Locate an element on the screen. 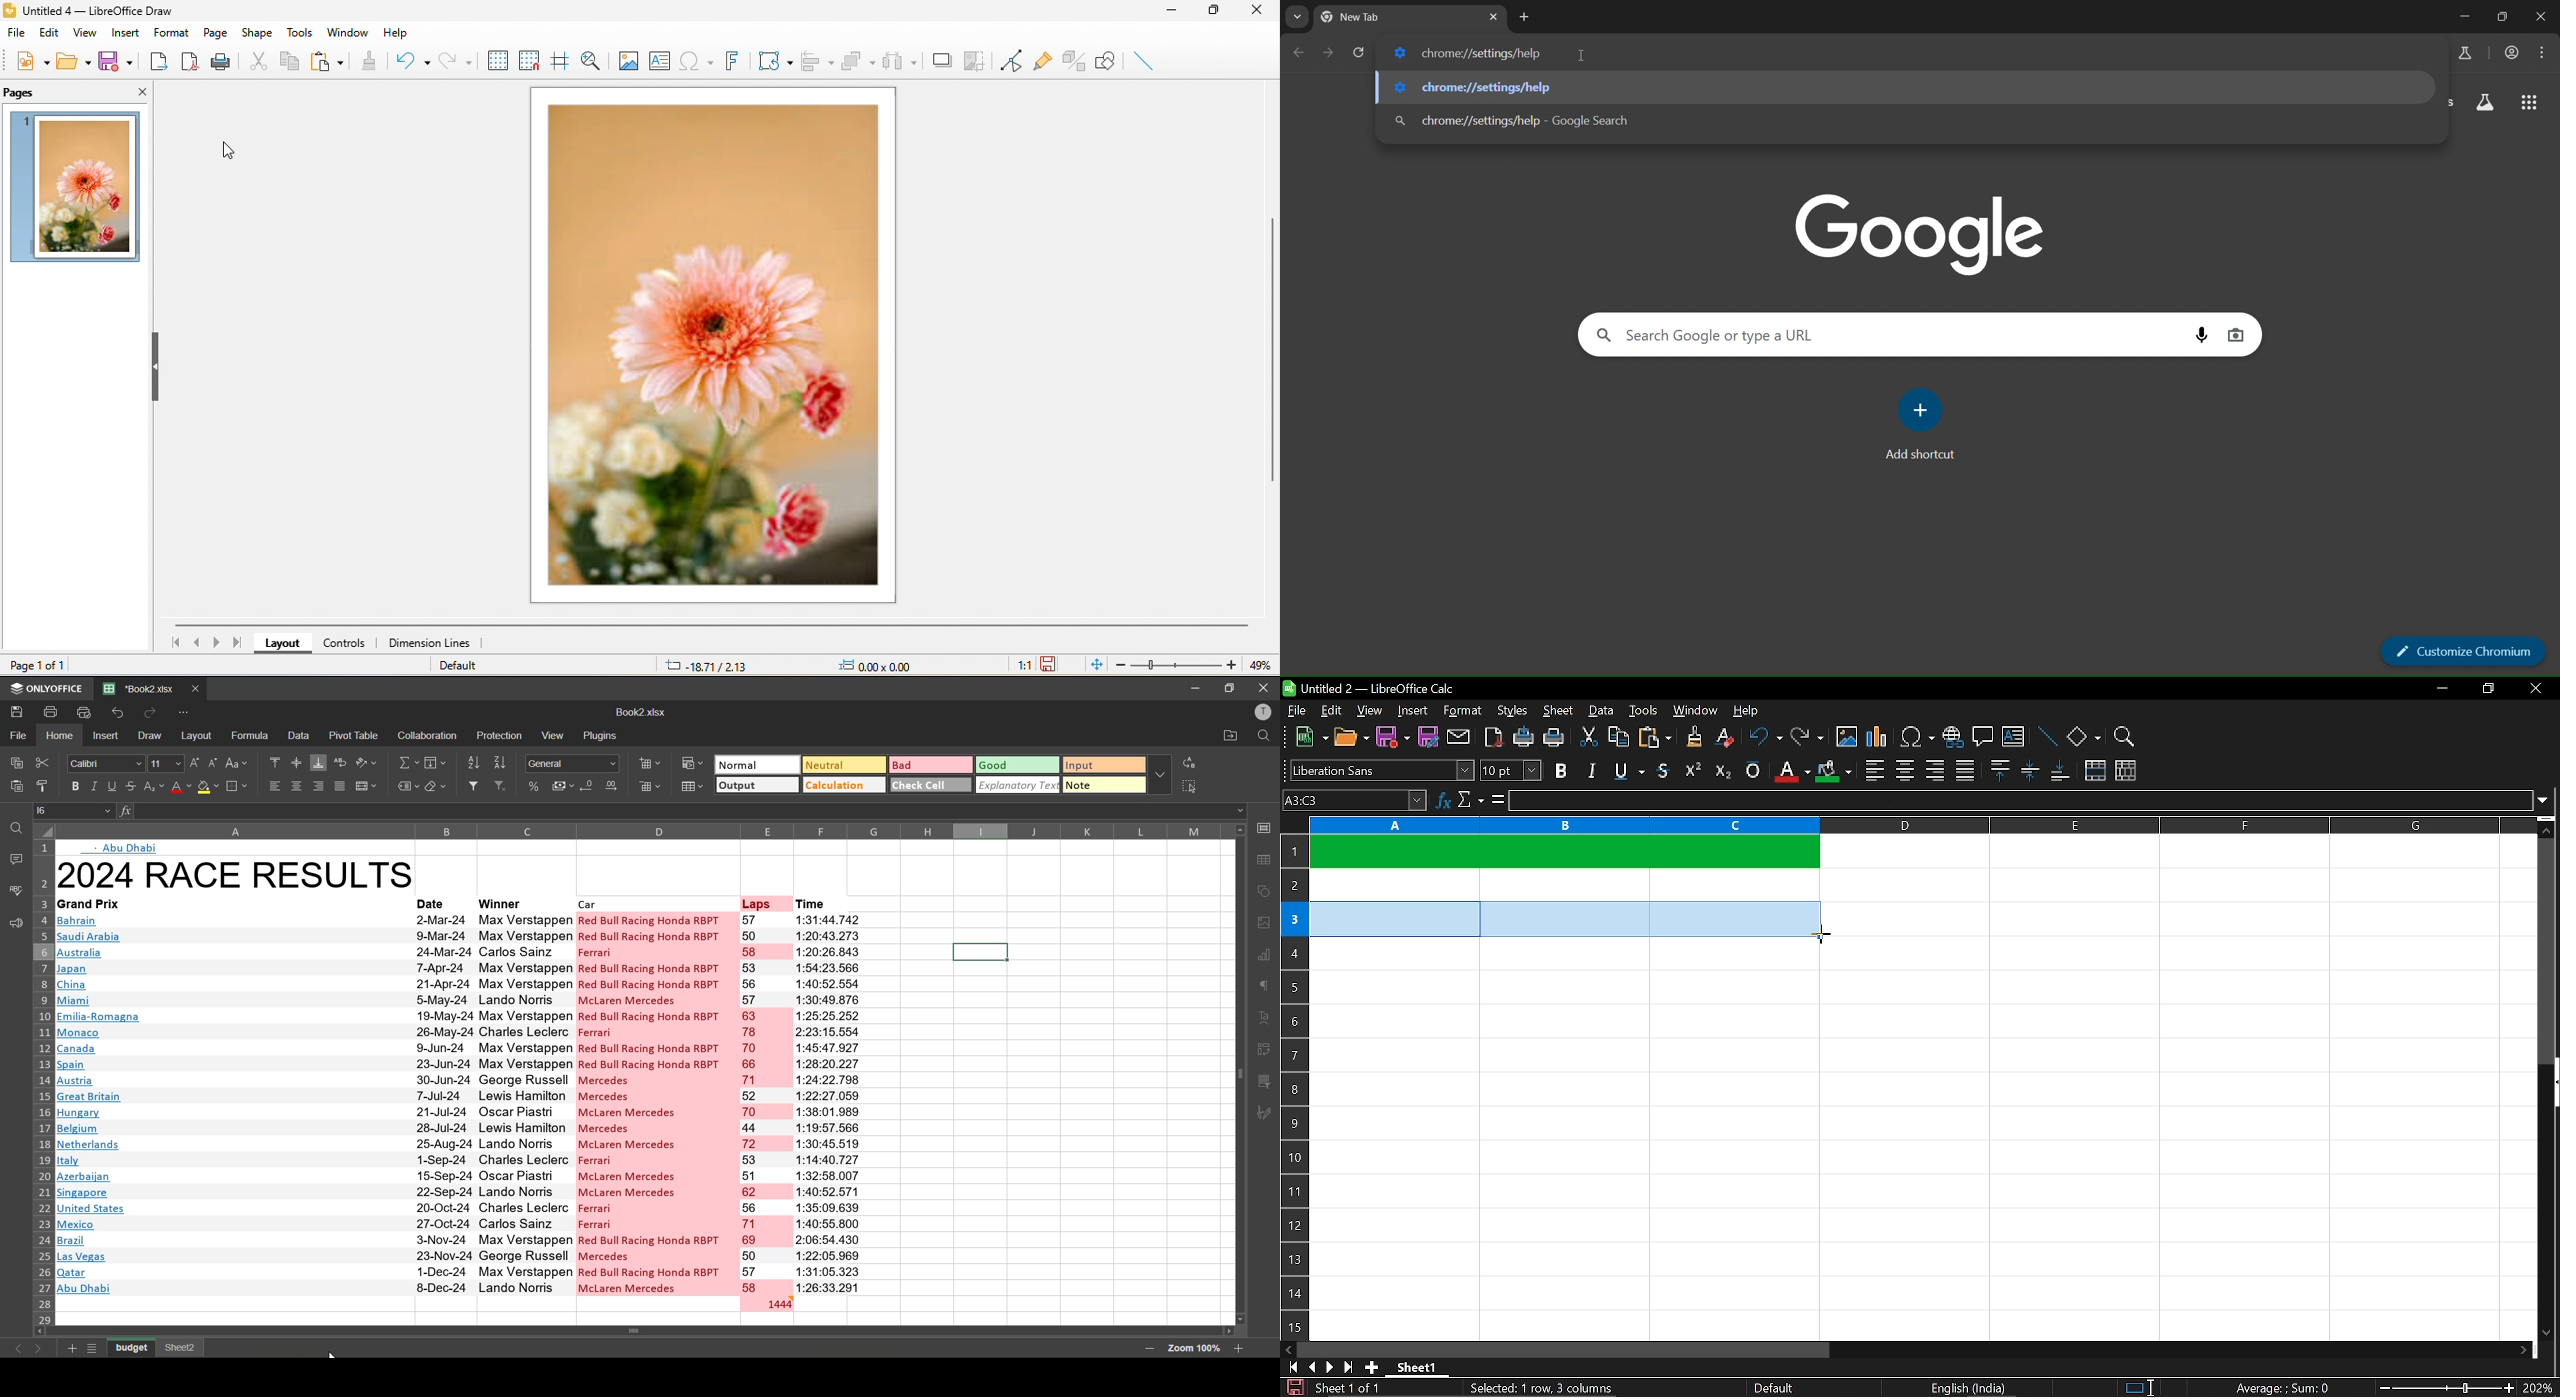 Image resolution: width=2576 pixels, height=1400 pixels. underline is located at coordinates (1626, 771).